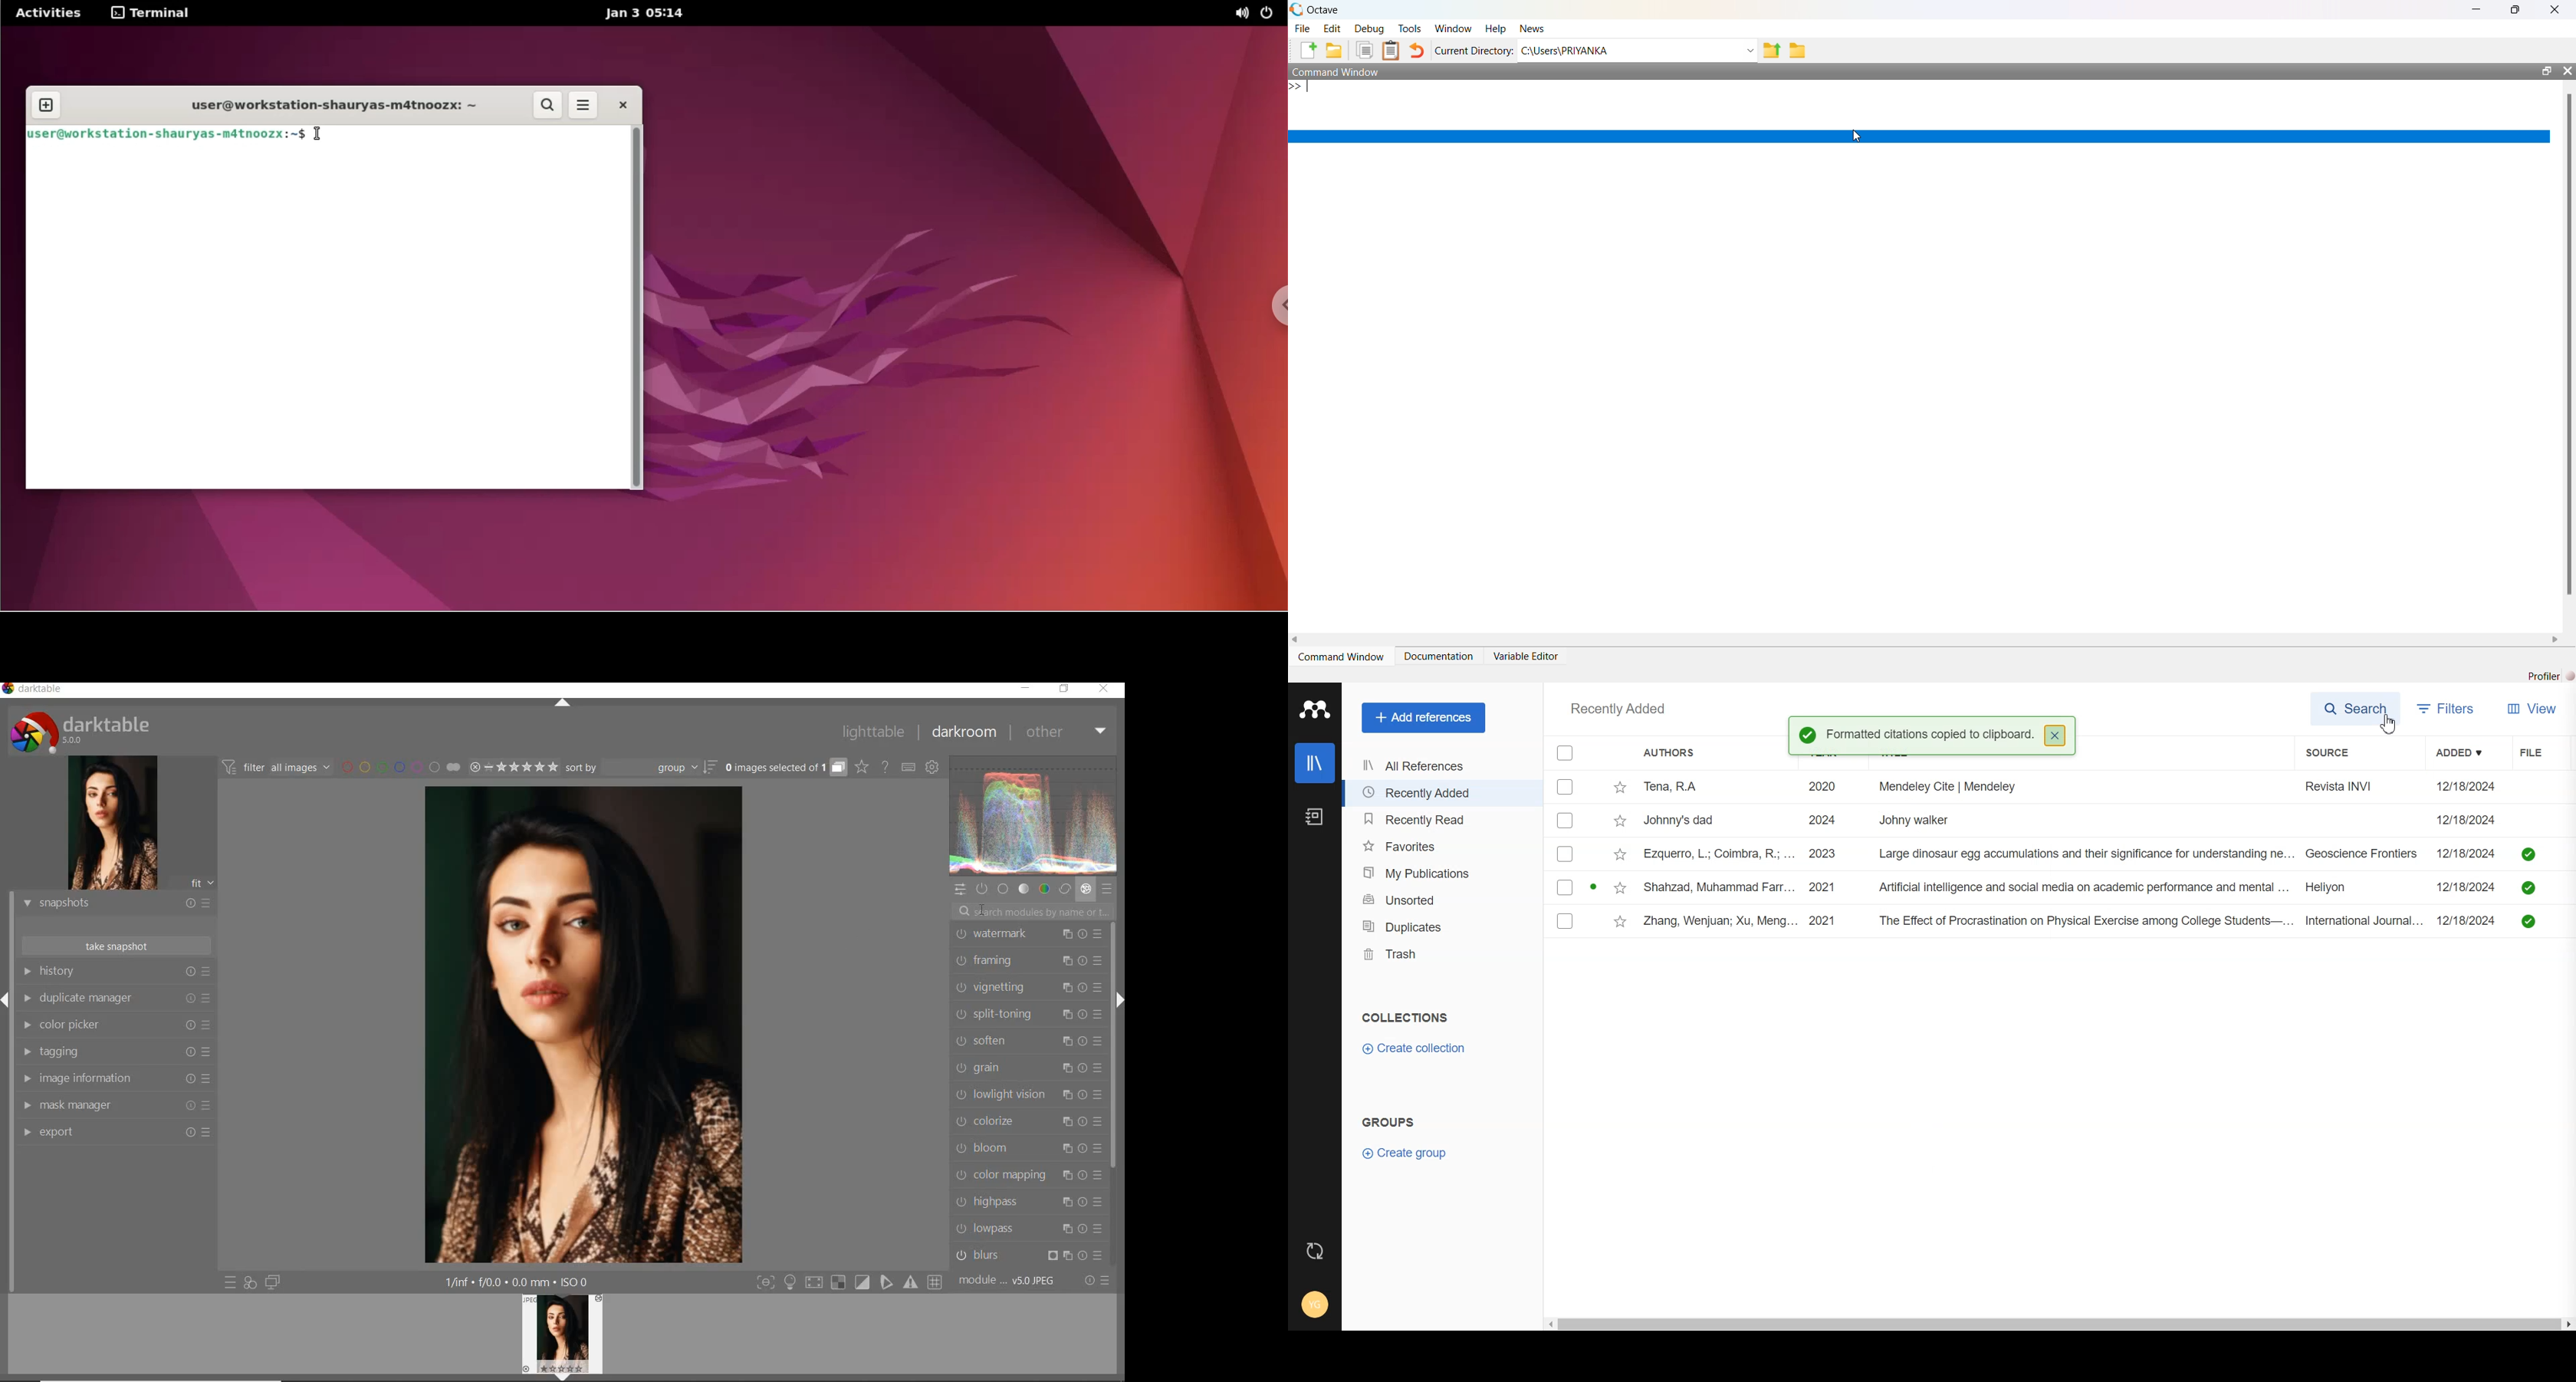 Image resolution: width=2576 pixels, height=1400 pixels. Describe the element at coordinates (49, 12) in the screenshot. I see `Activities` at that location.